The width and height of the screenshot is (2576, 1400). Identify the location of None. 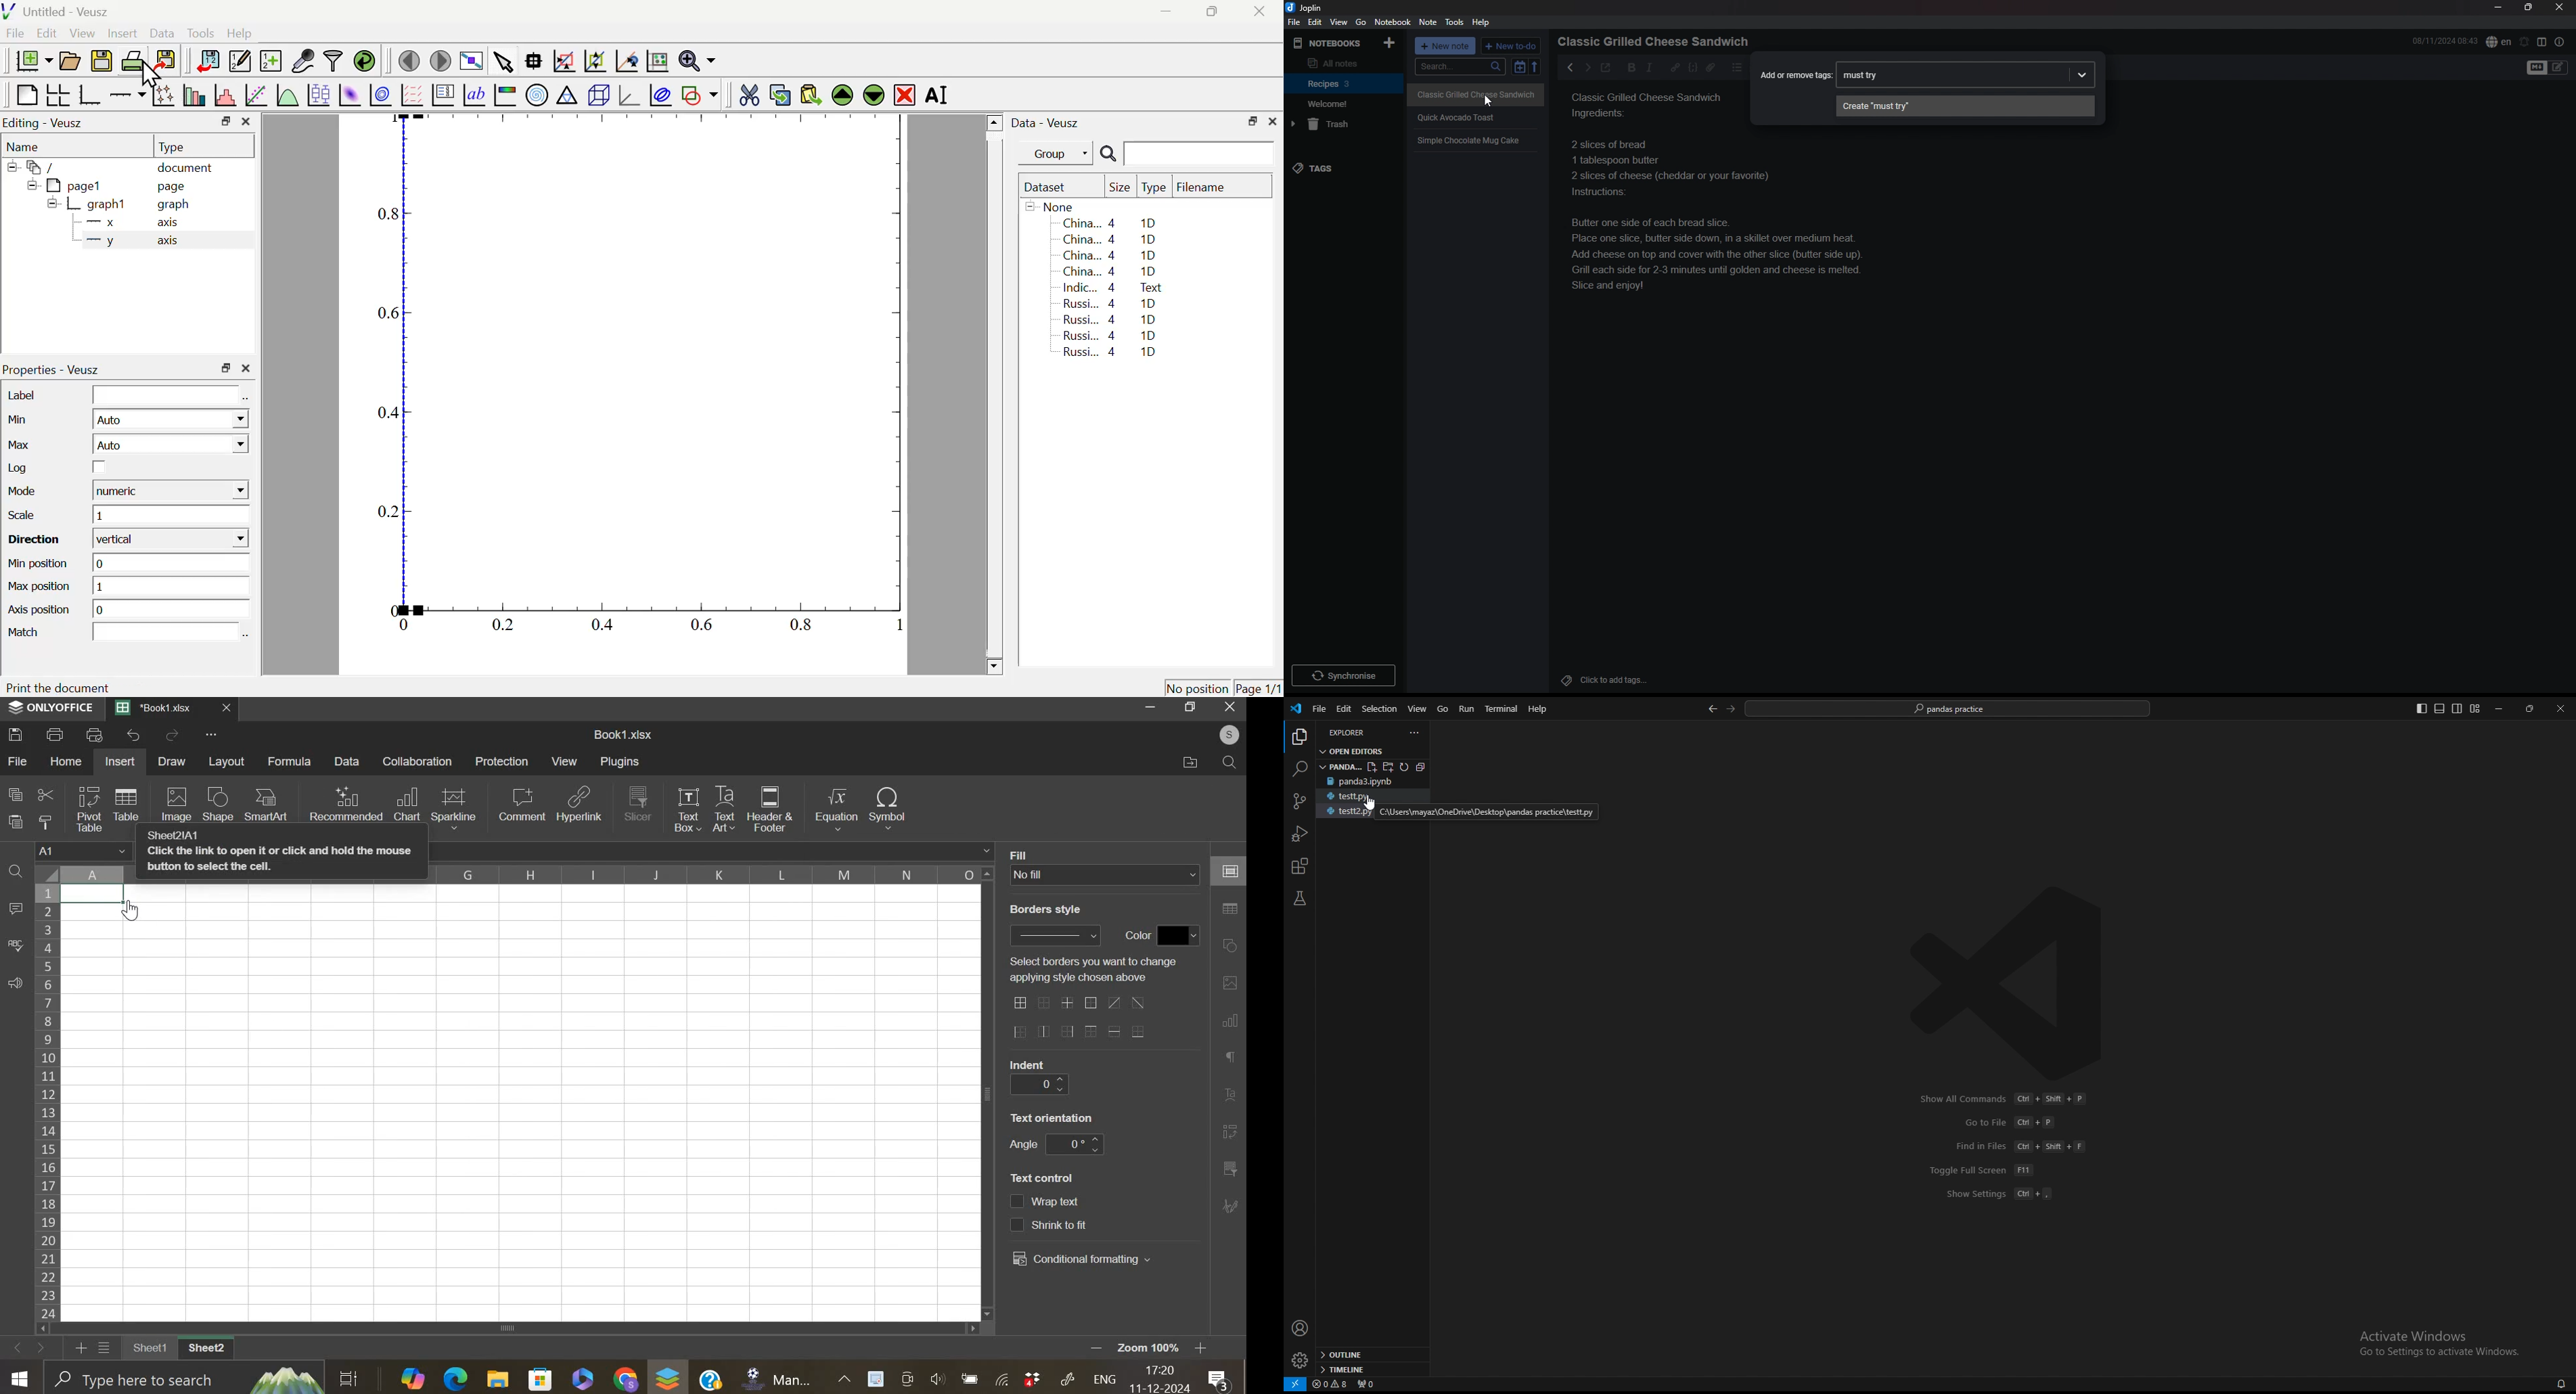
(1052, 206).